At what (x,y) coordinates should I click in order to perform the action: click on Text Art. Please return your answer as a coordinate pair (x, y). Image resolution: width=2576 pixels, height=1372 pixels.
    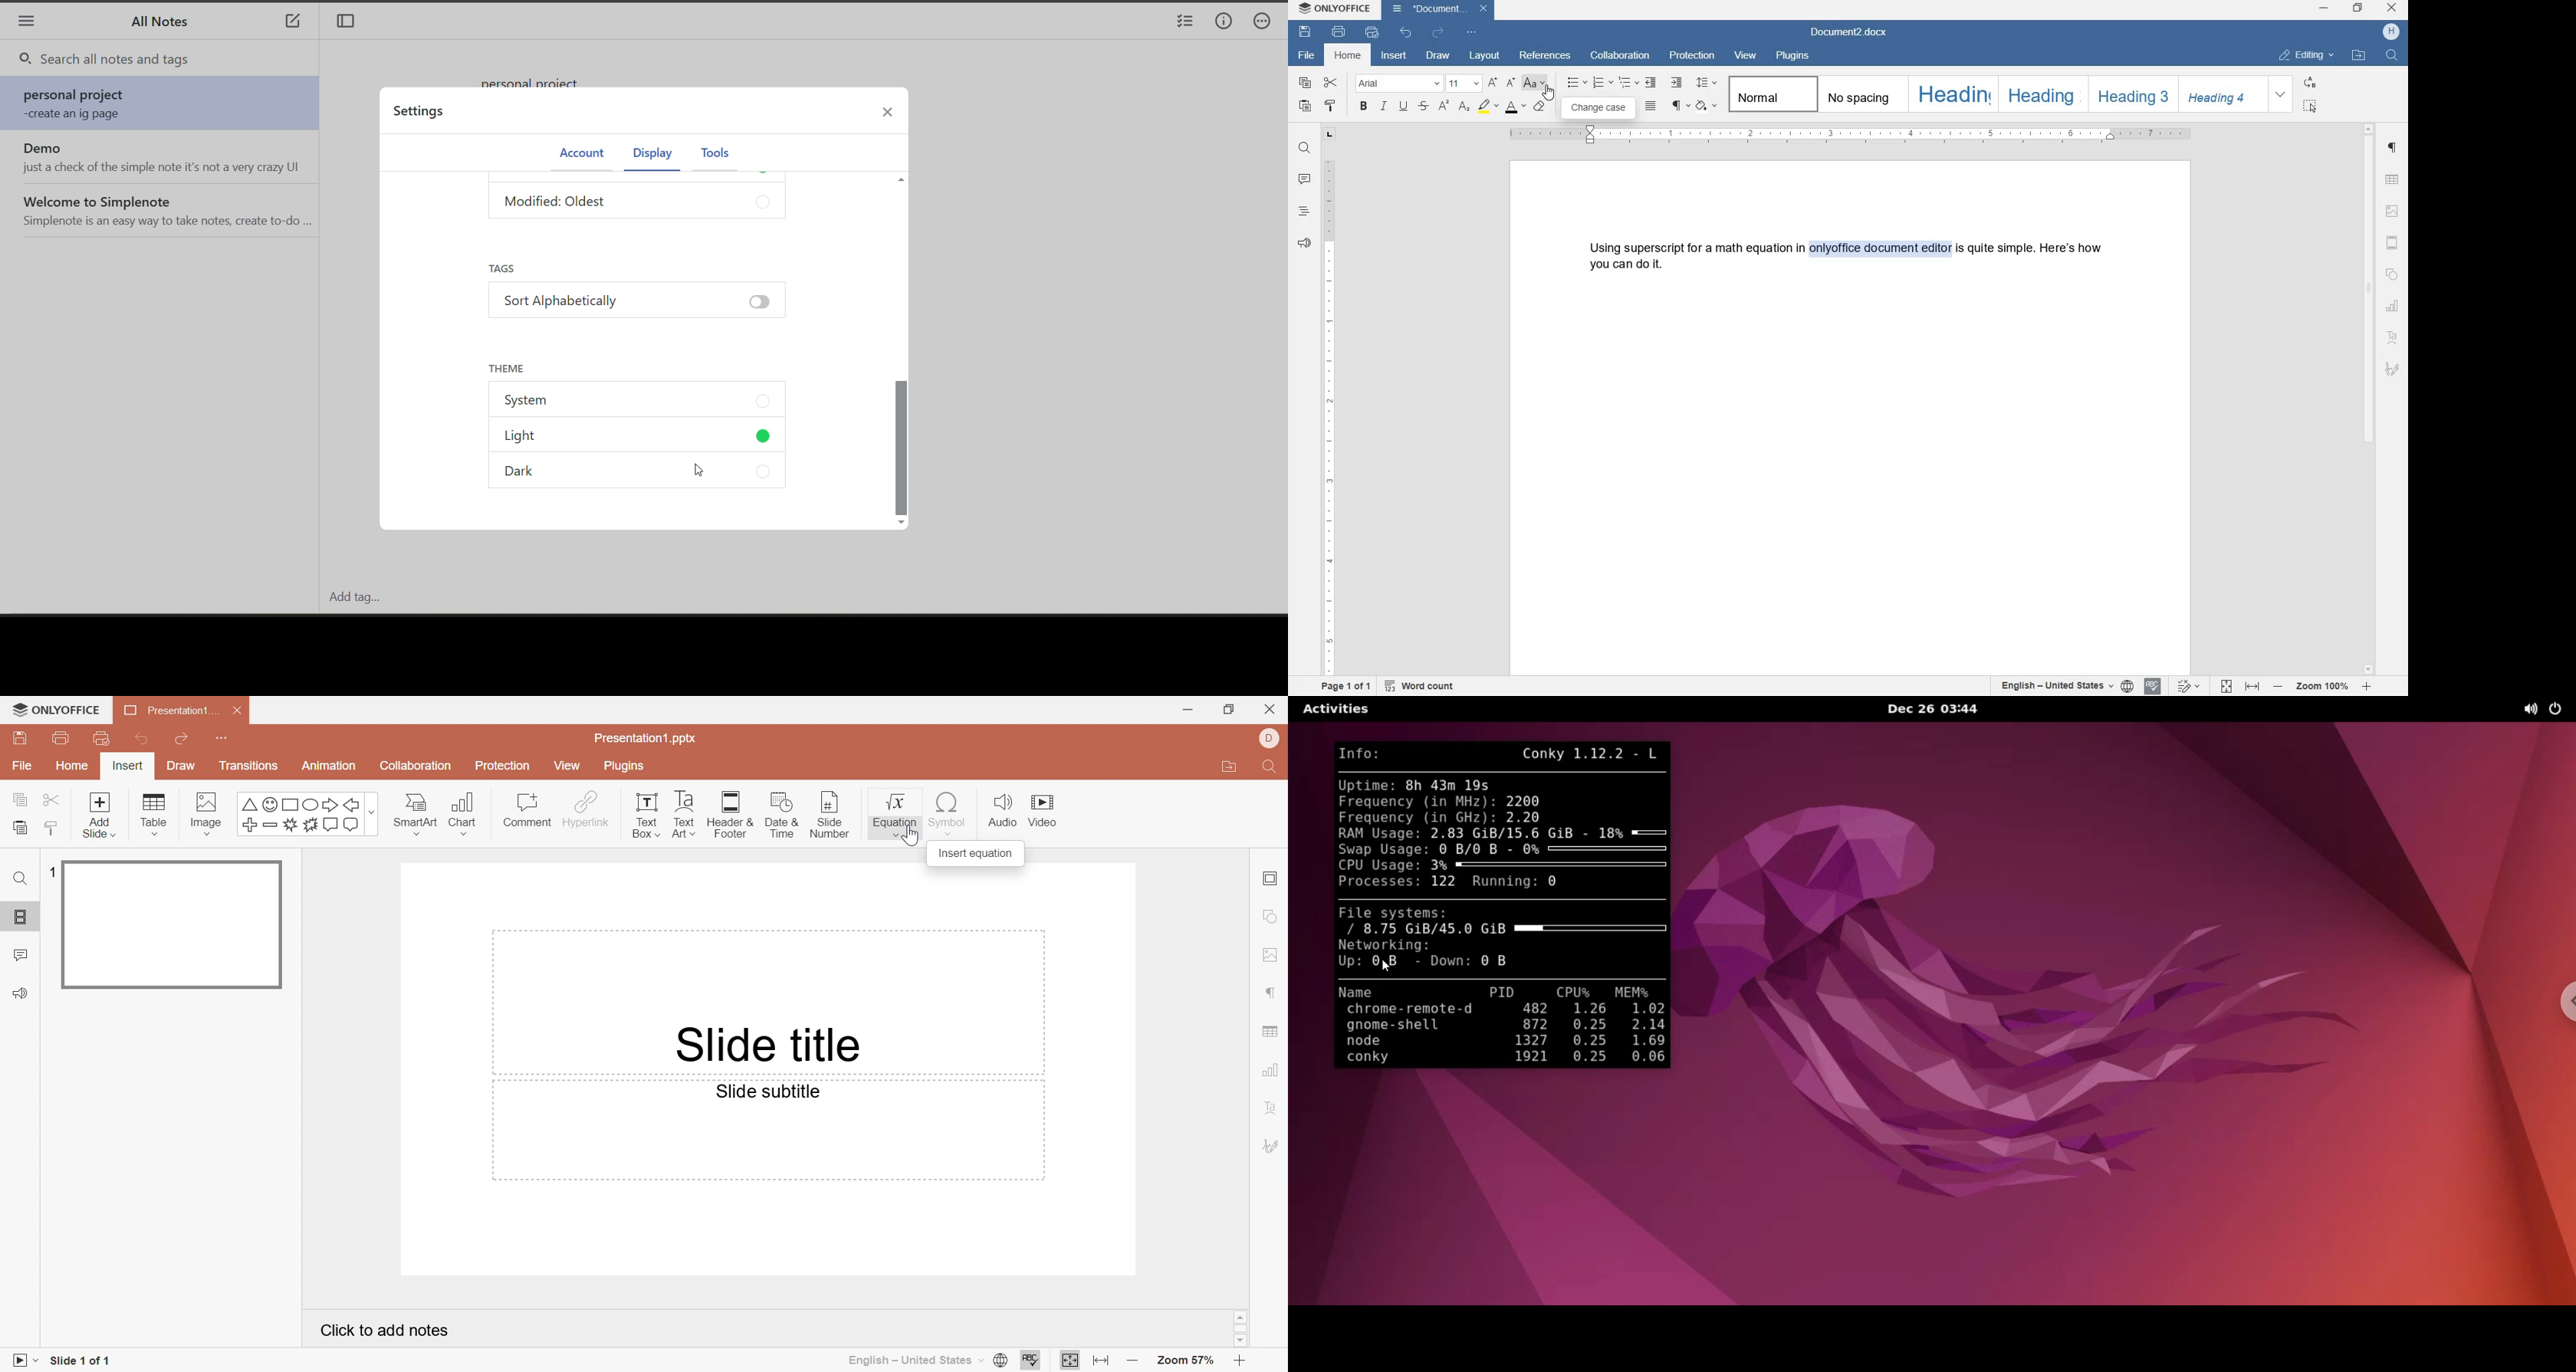
    Looking at the image, I should click on (686, 815).